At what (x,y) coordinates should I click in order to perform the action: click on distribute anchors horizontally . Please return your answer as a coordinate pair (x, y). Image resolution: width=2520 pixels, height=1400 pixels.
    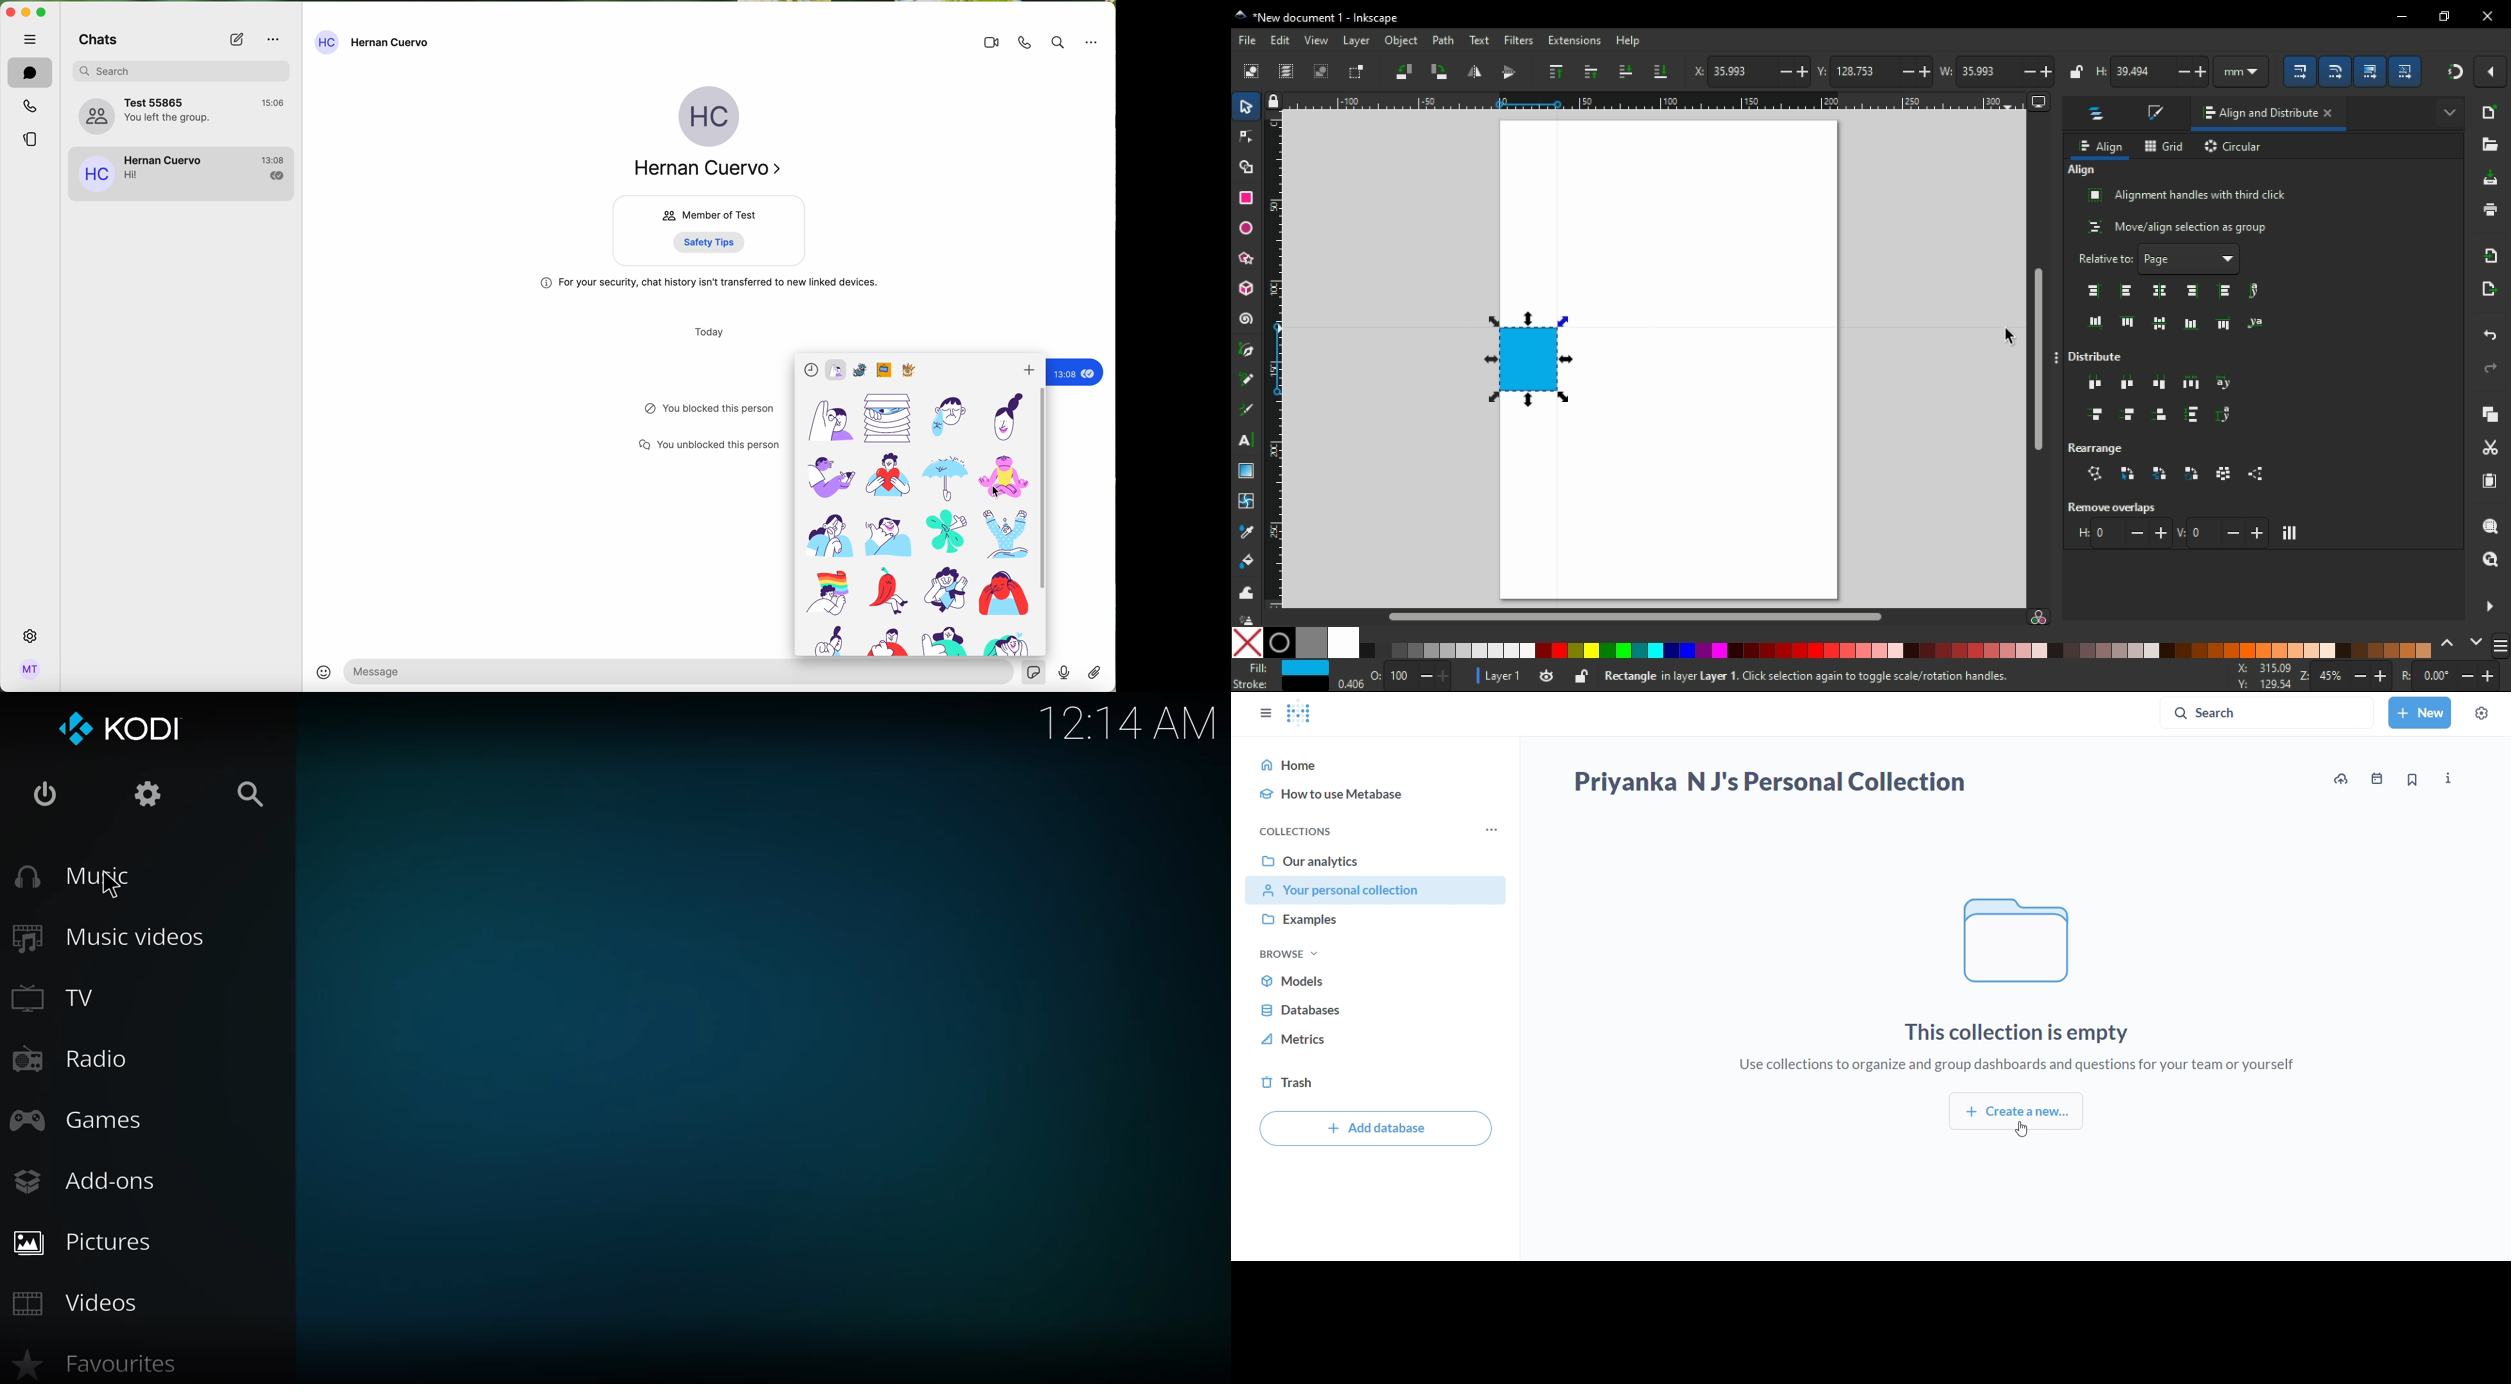
    Looking at the image, I should click on (2226, 383).